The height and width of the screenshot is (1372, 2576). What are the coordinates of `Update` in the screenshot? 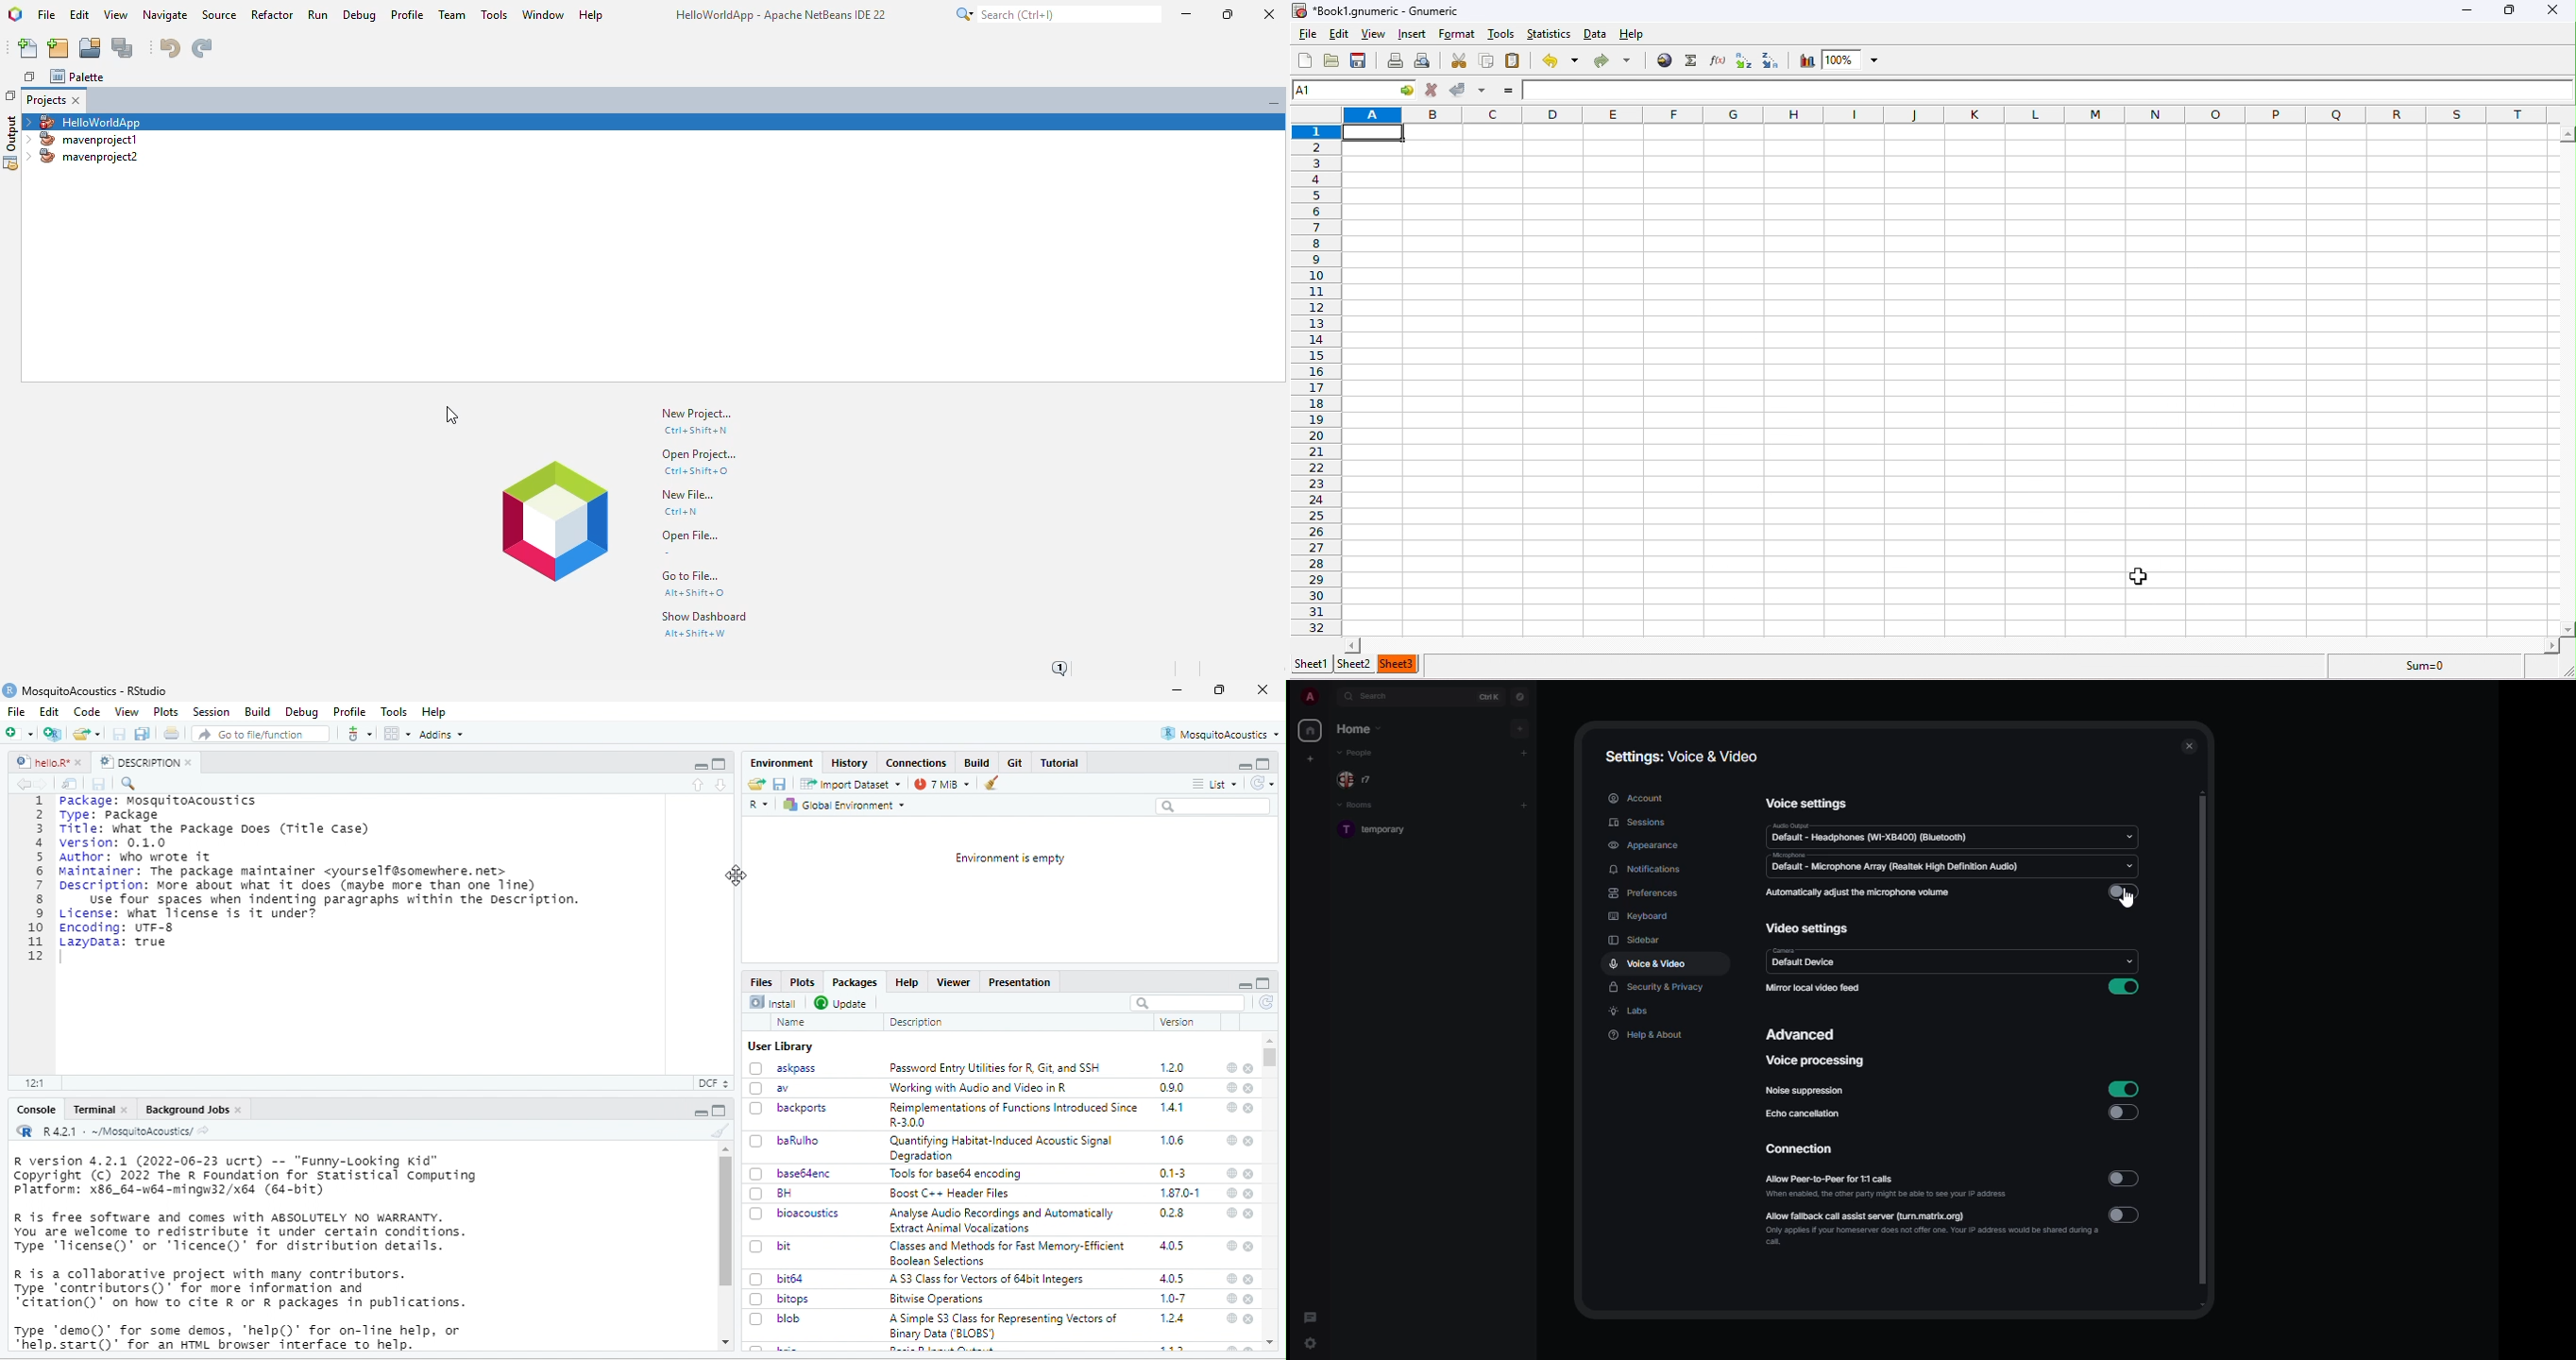 It's located at (842, 1002).